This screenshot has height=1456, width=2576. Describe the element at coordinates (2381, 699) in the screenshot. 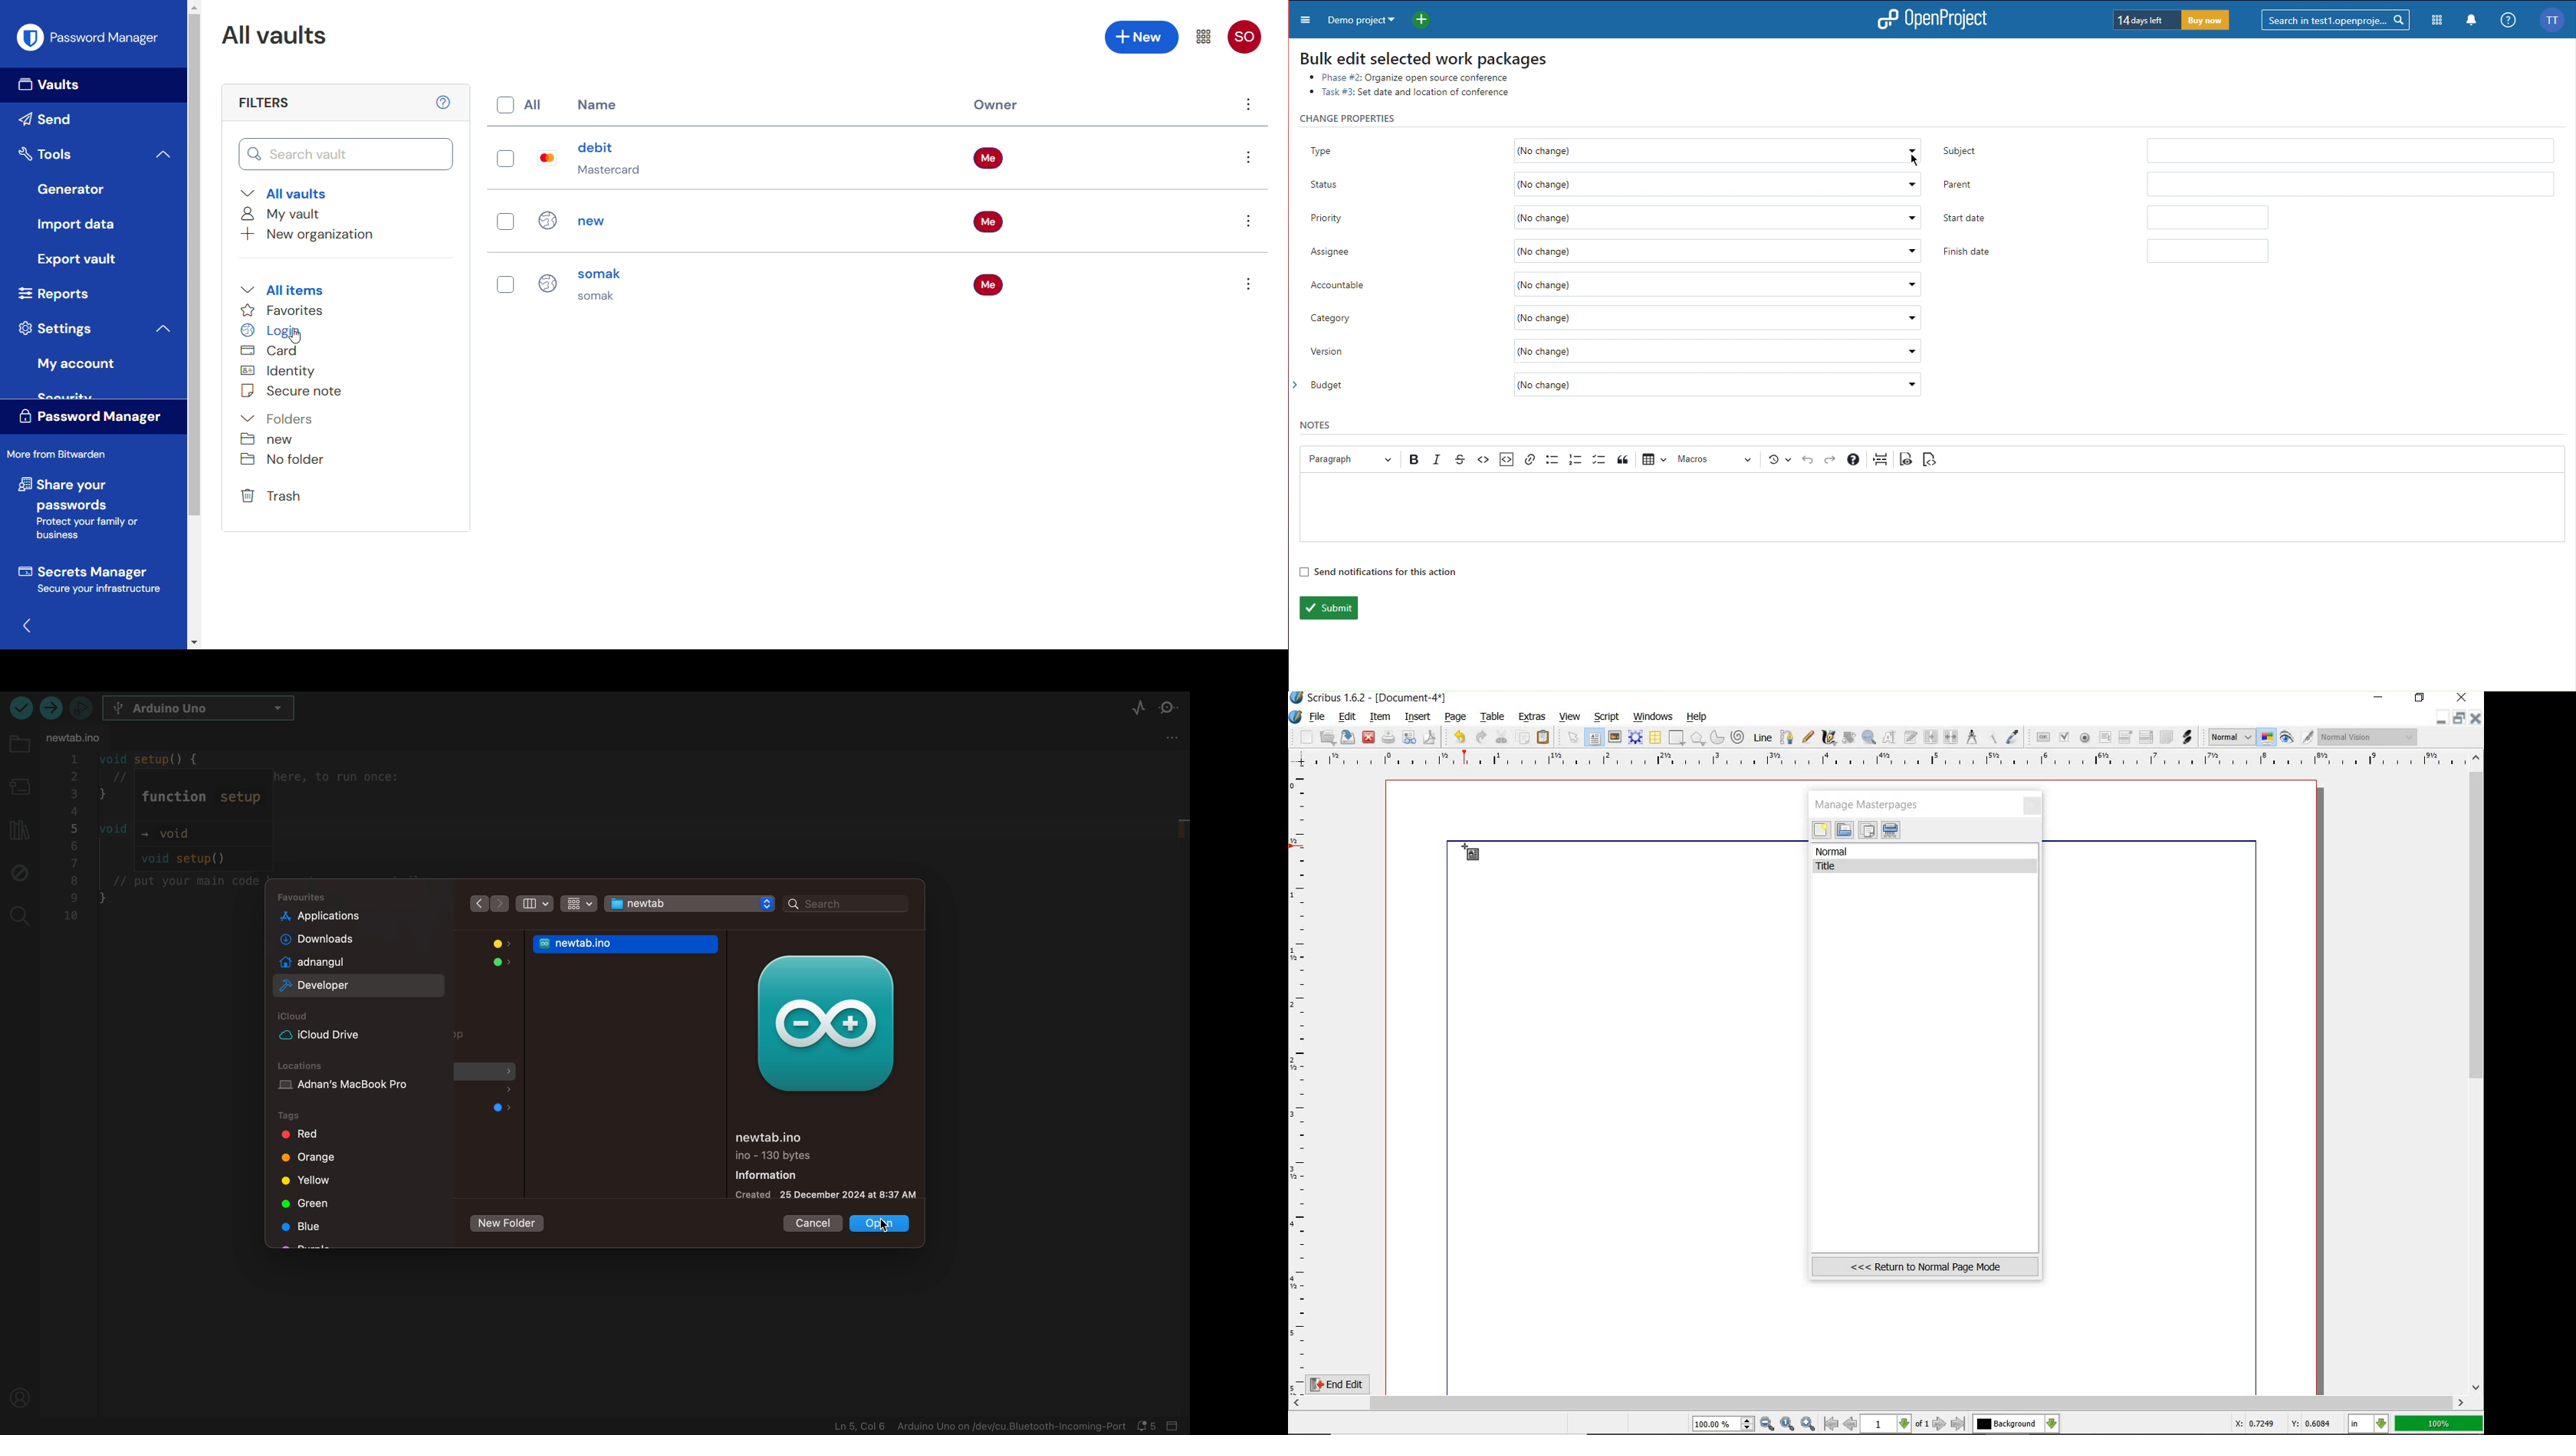

I see `minimize` at that location.